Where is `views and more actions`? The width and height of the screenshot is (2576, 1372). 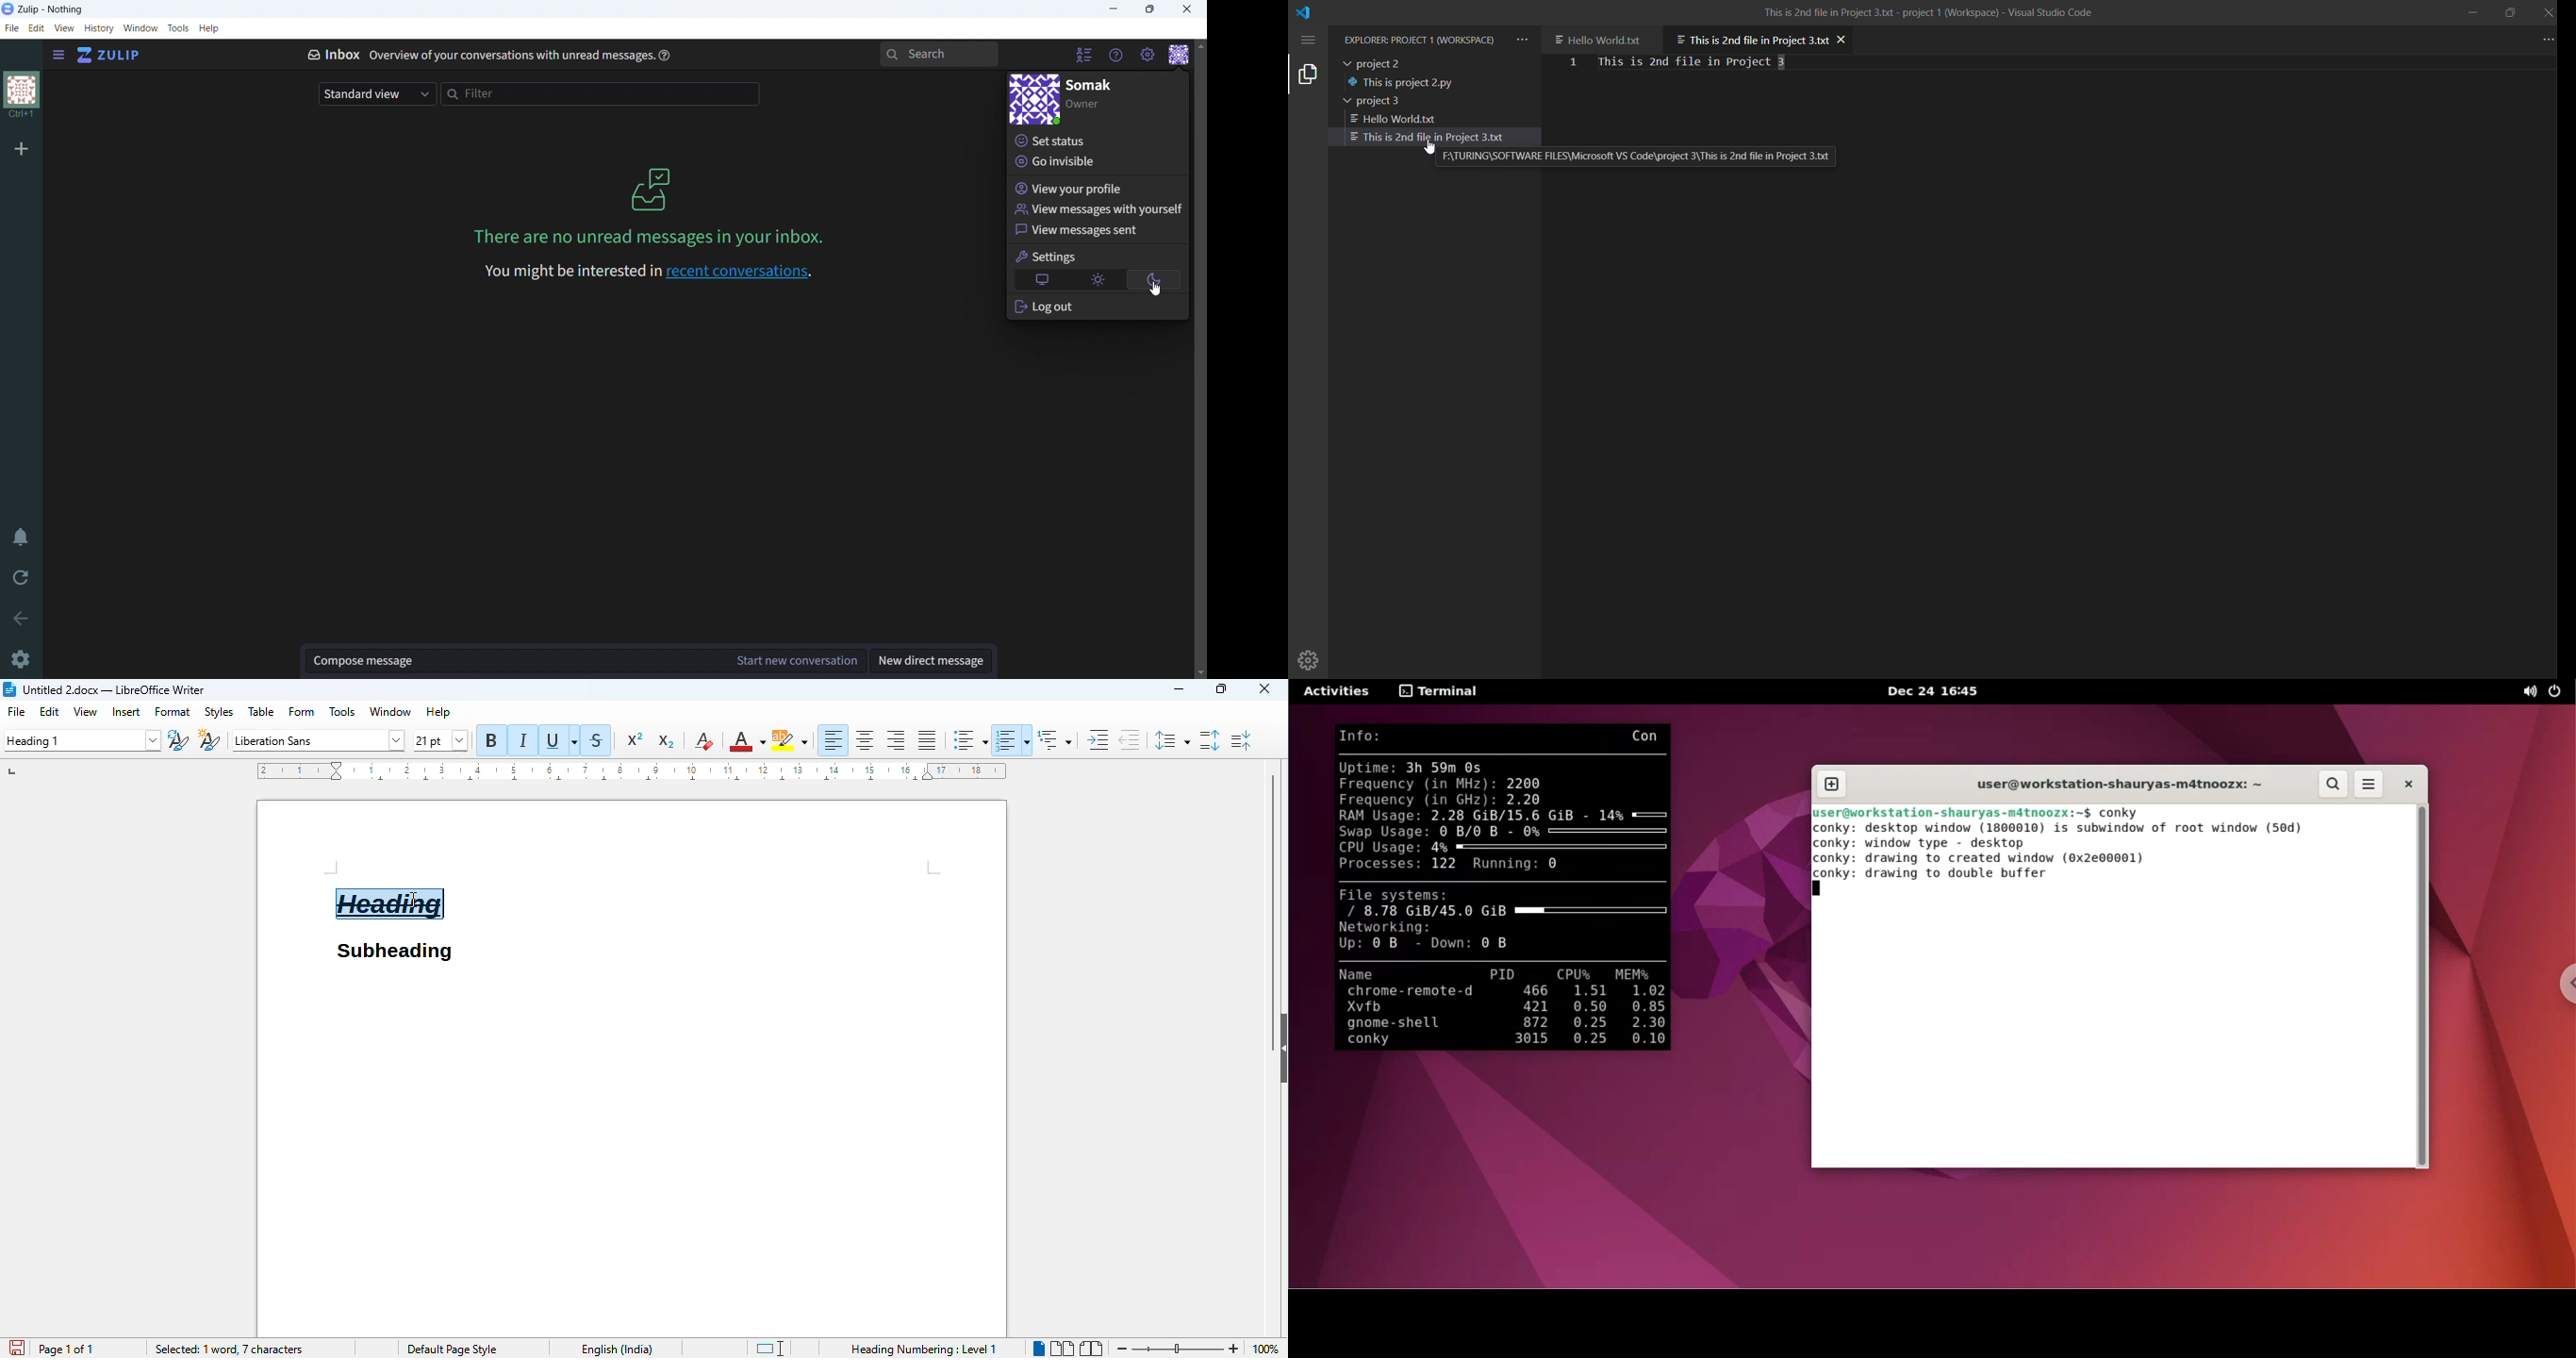 views and more actions is located at coordinates (1522, 40).